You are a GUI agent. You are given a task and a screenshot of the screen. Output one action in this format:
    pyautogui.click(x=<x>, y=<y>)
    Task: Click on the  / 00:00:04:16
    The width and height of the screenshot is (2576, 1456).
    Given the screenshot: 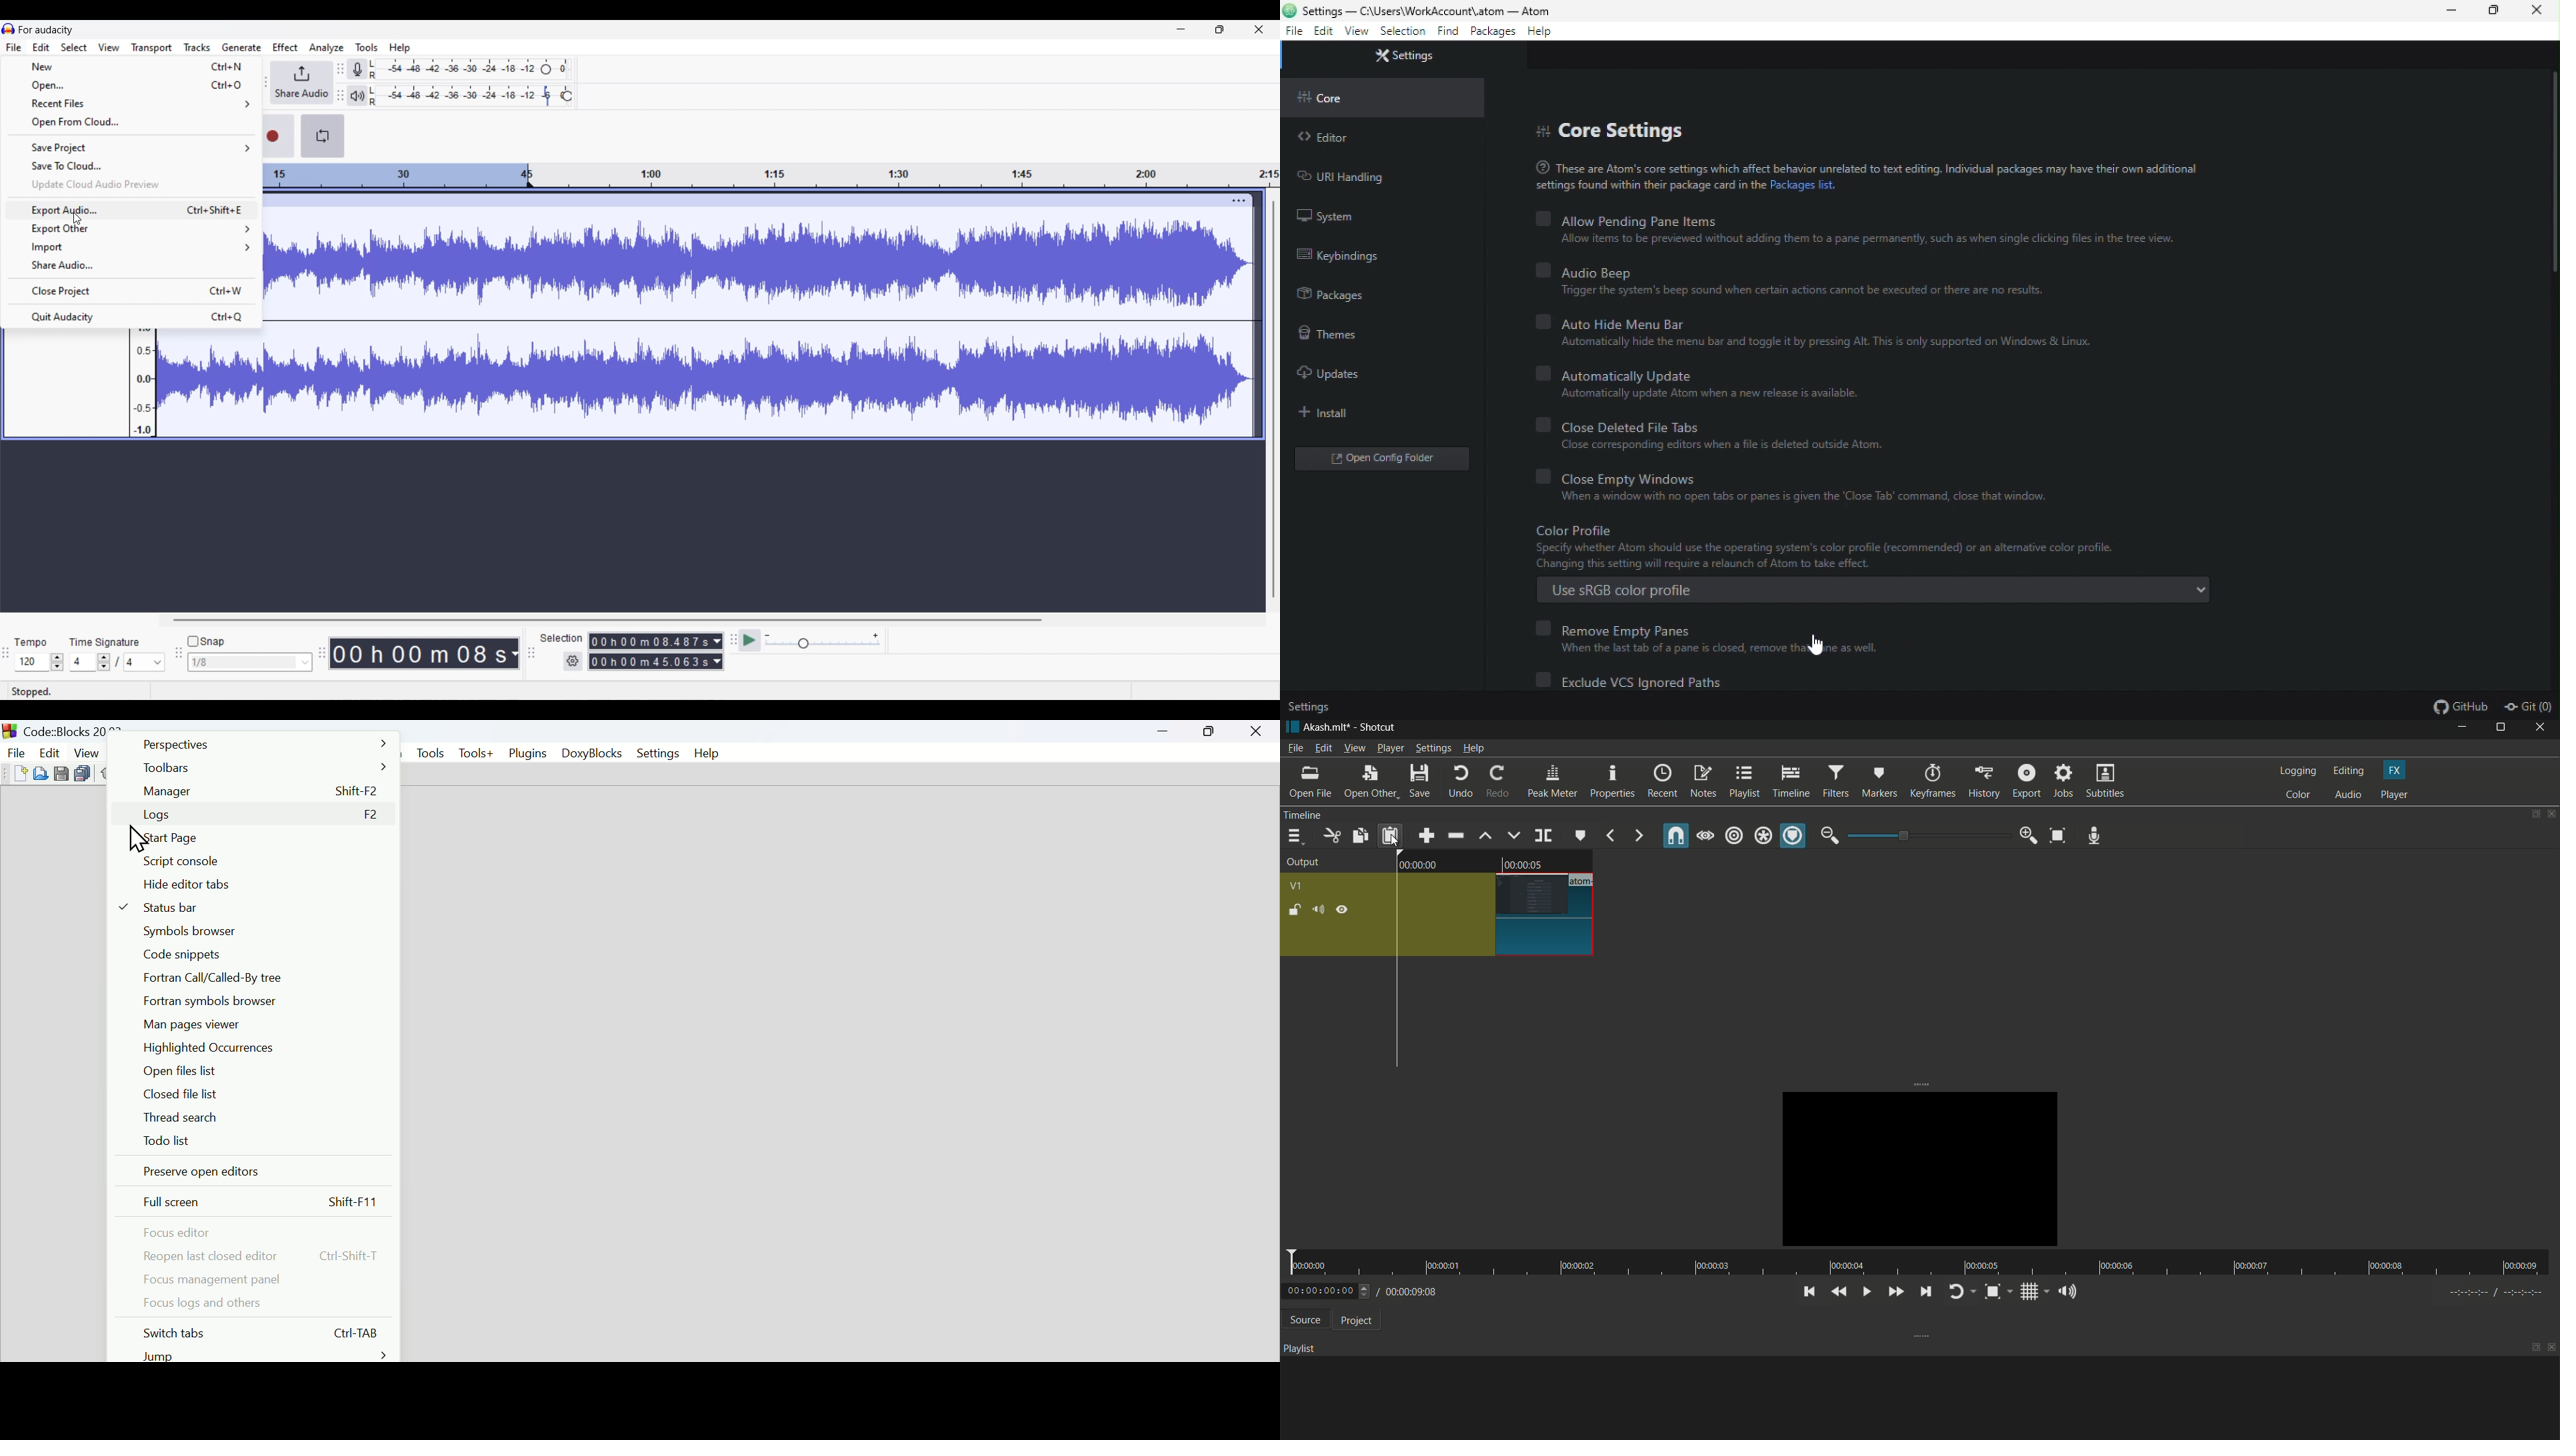 What is the action you would take?
    pyautogui.click(x=1413, y=1291)
    